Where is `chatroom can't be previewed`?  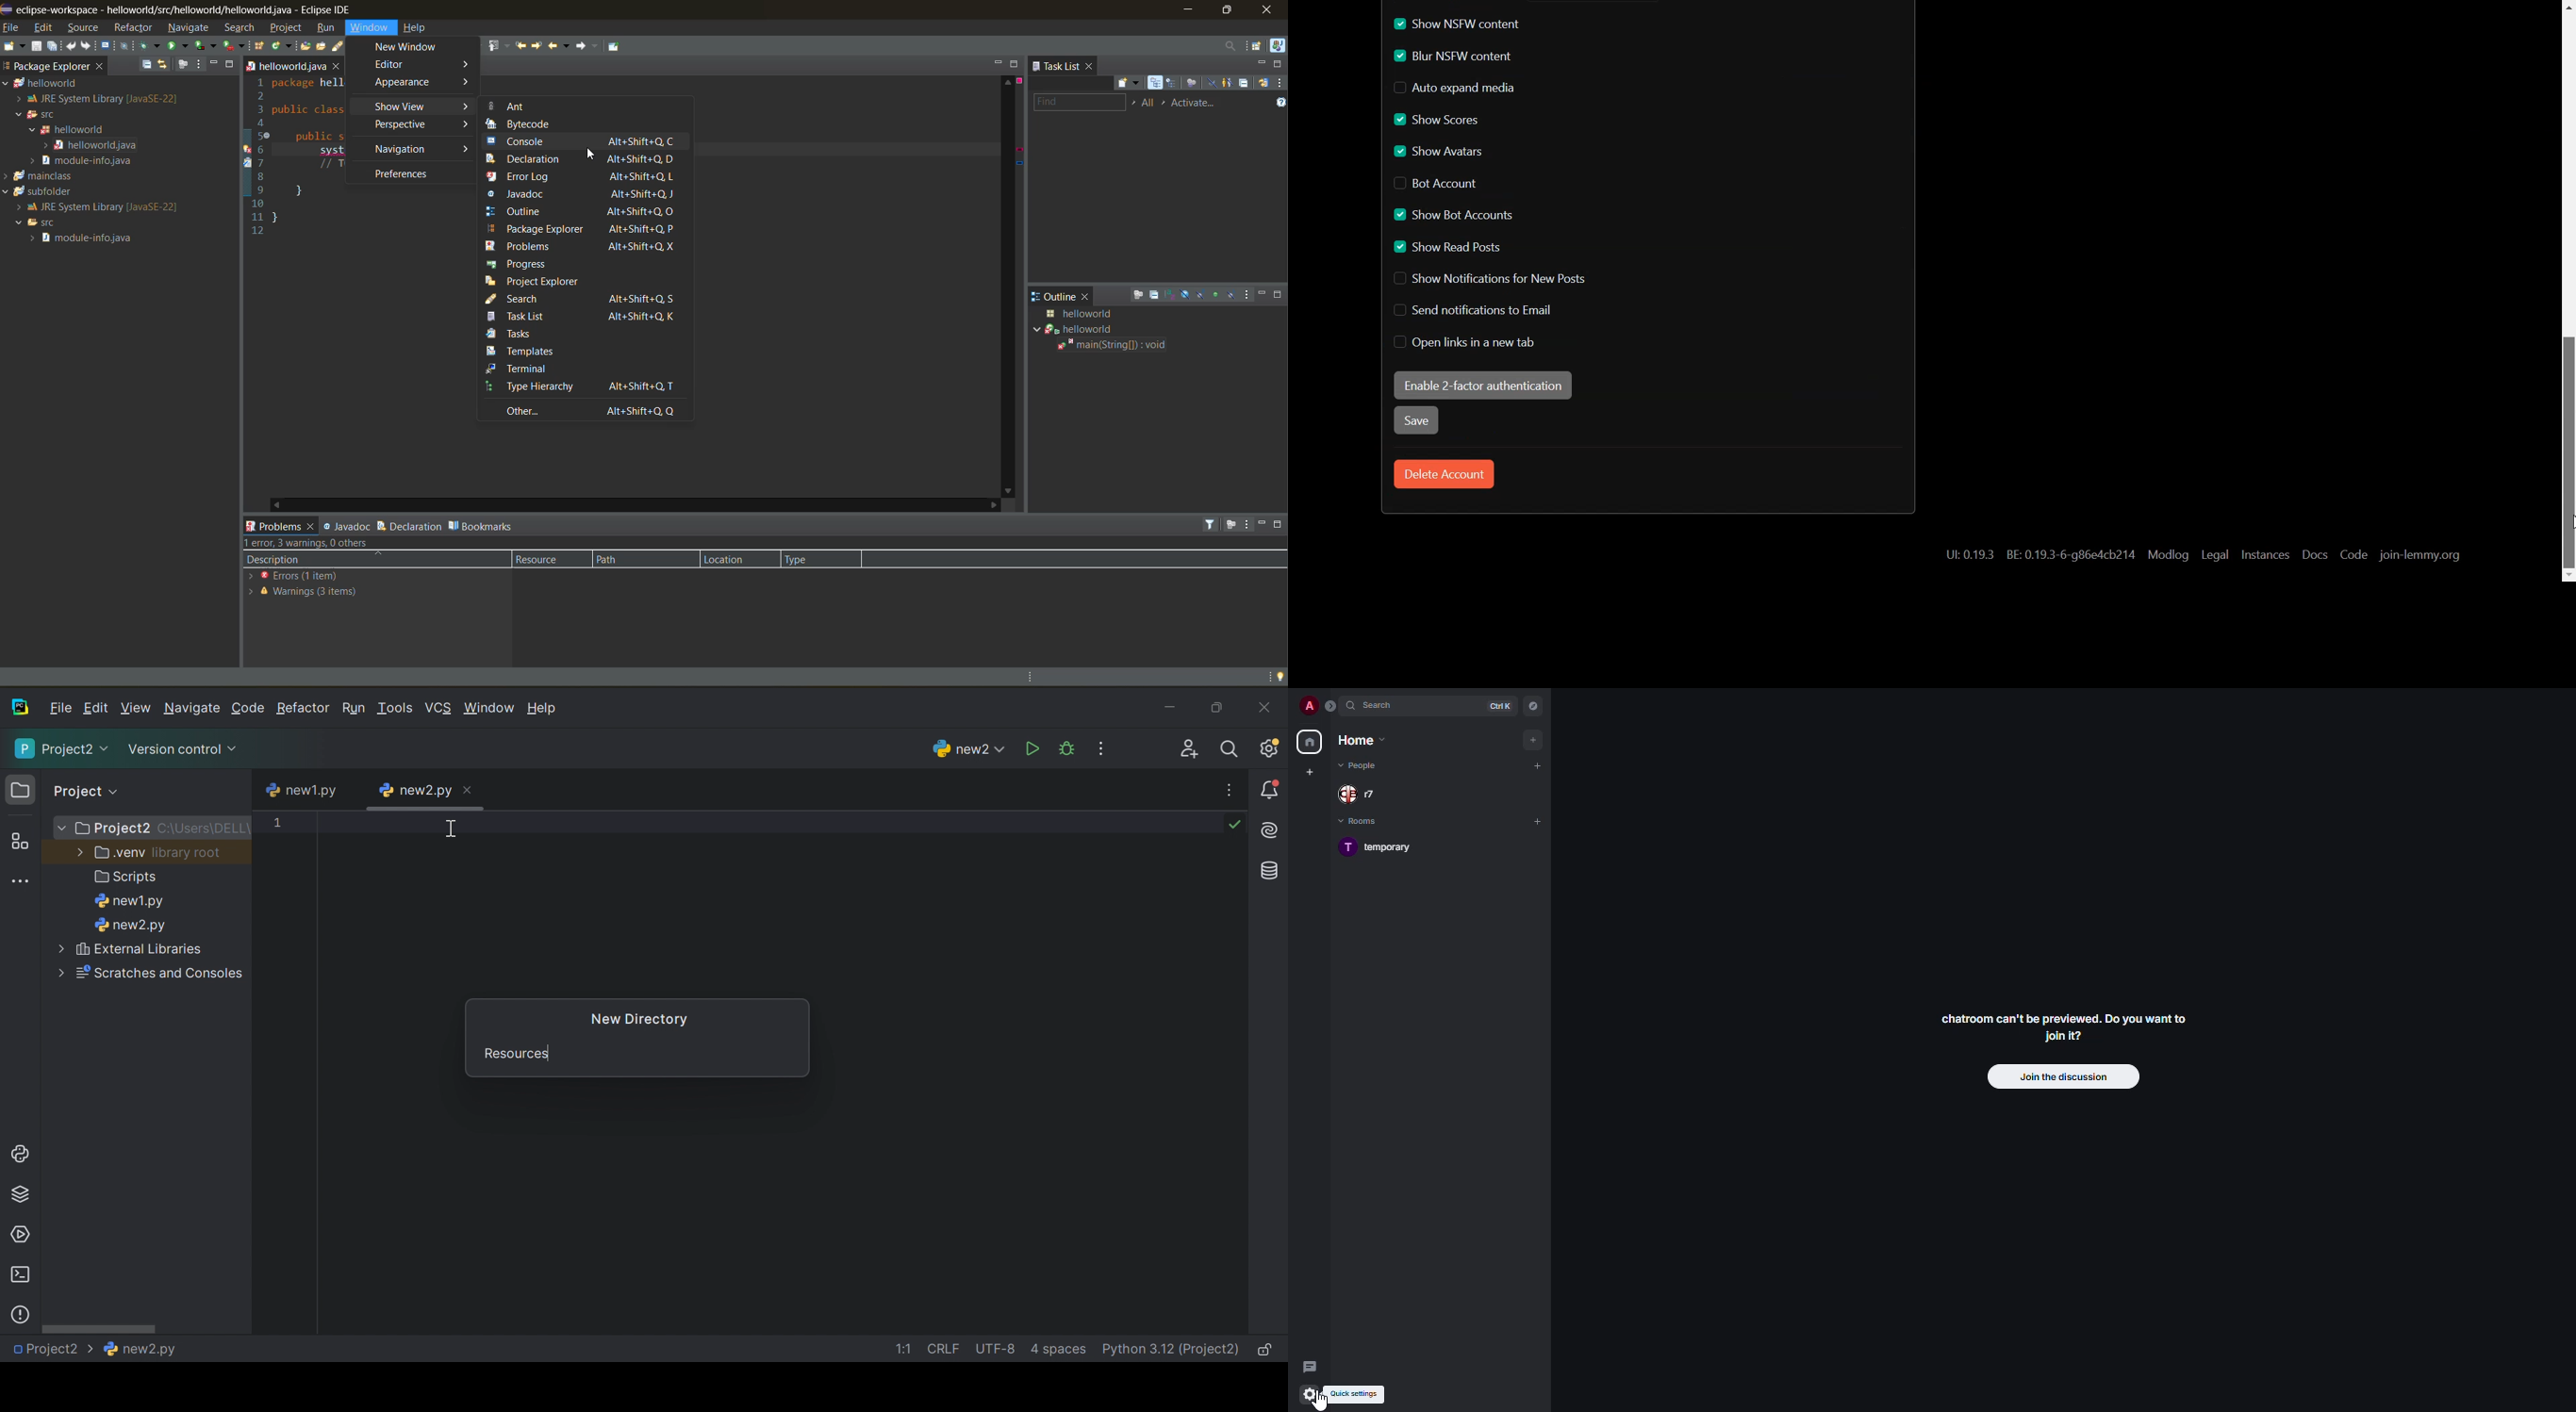
chatroom can't be previewed is located at coordinates (2060, 1027).